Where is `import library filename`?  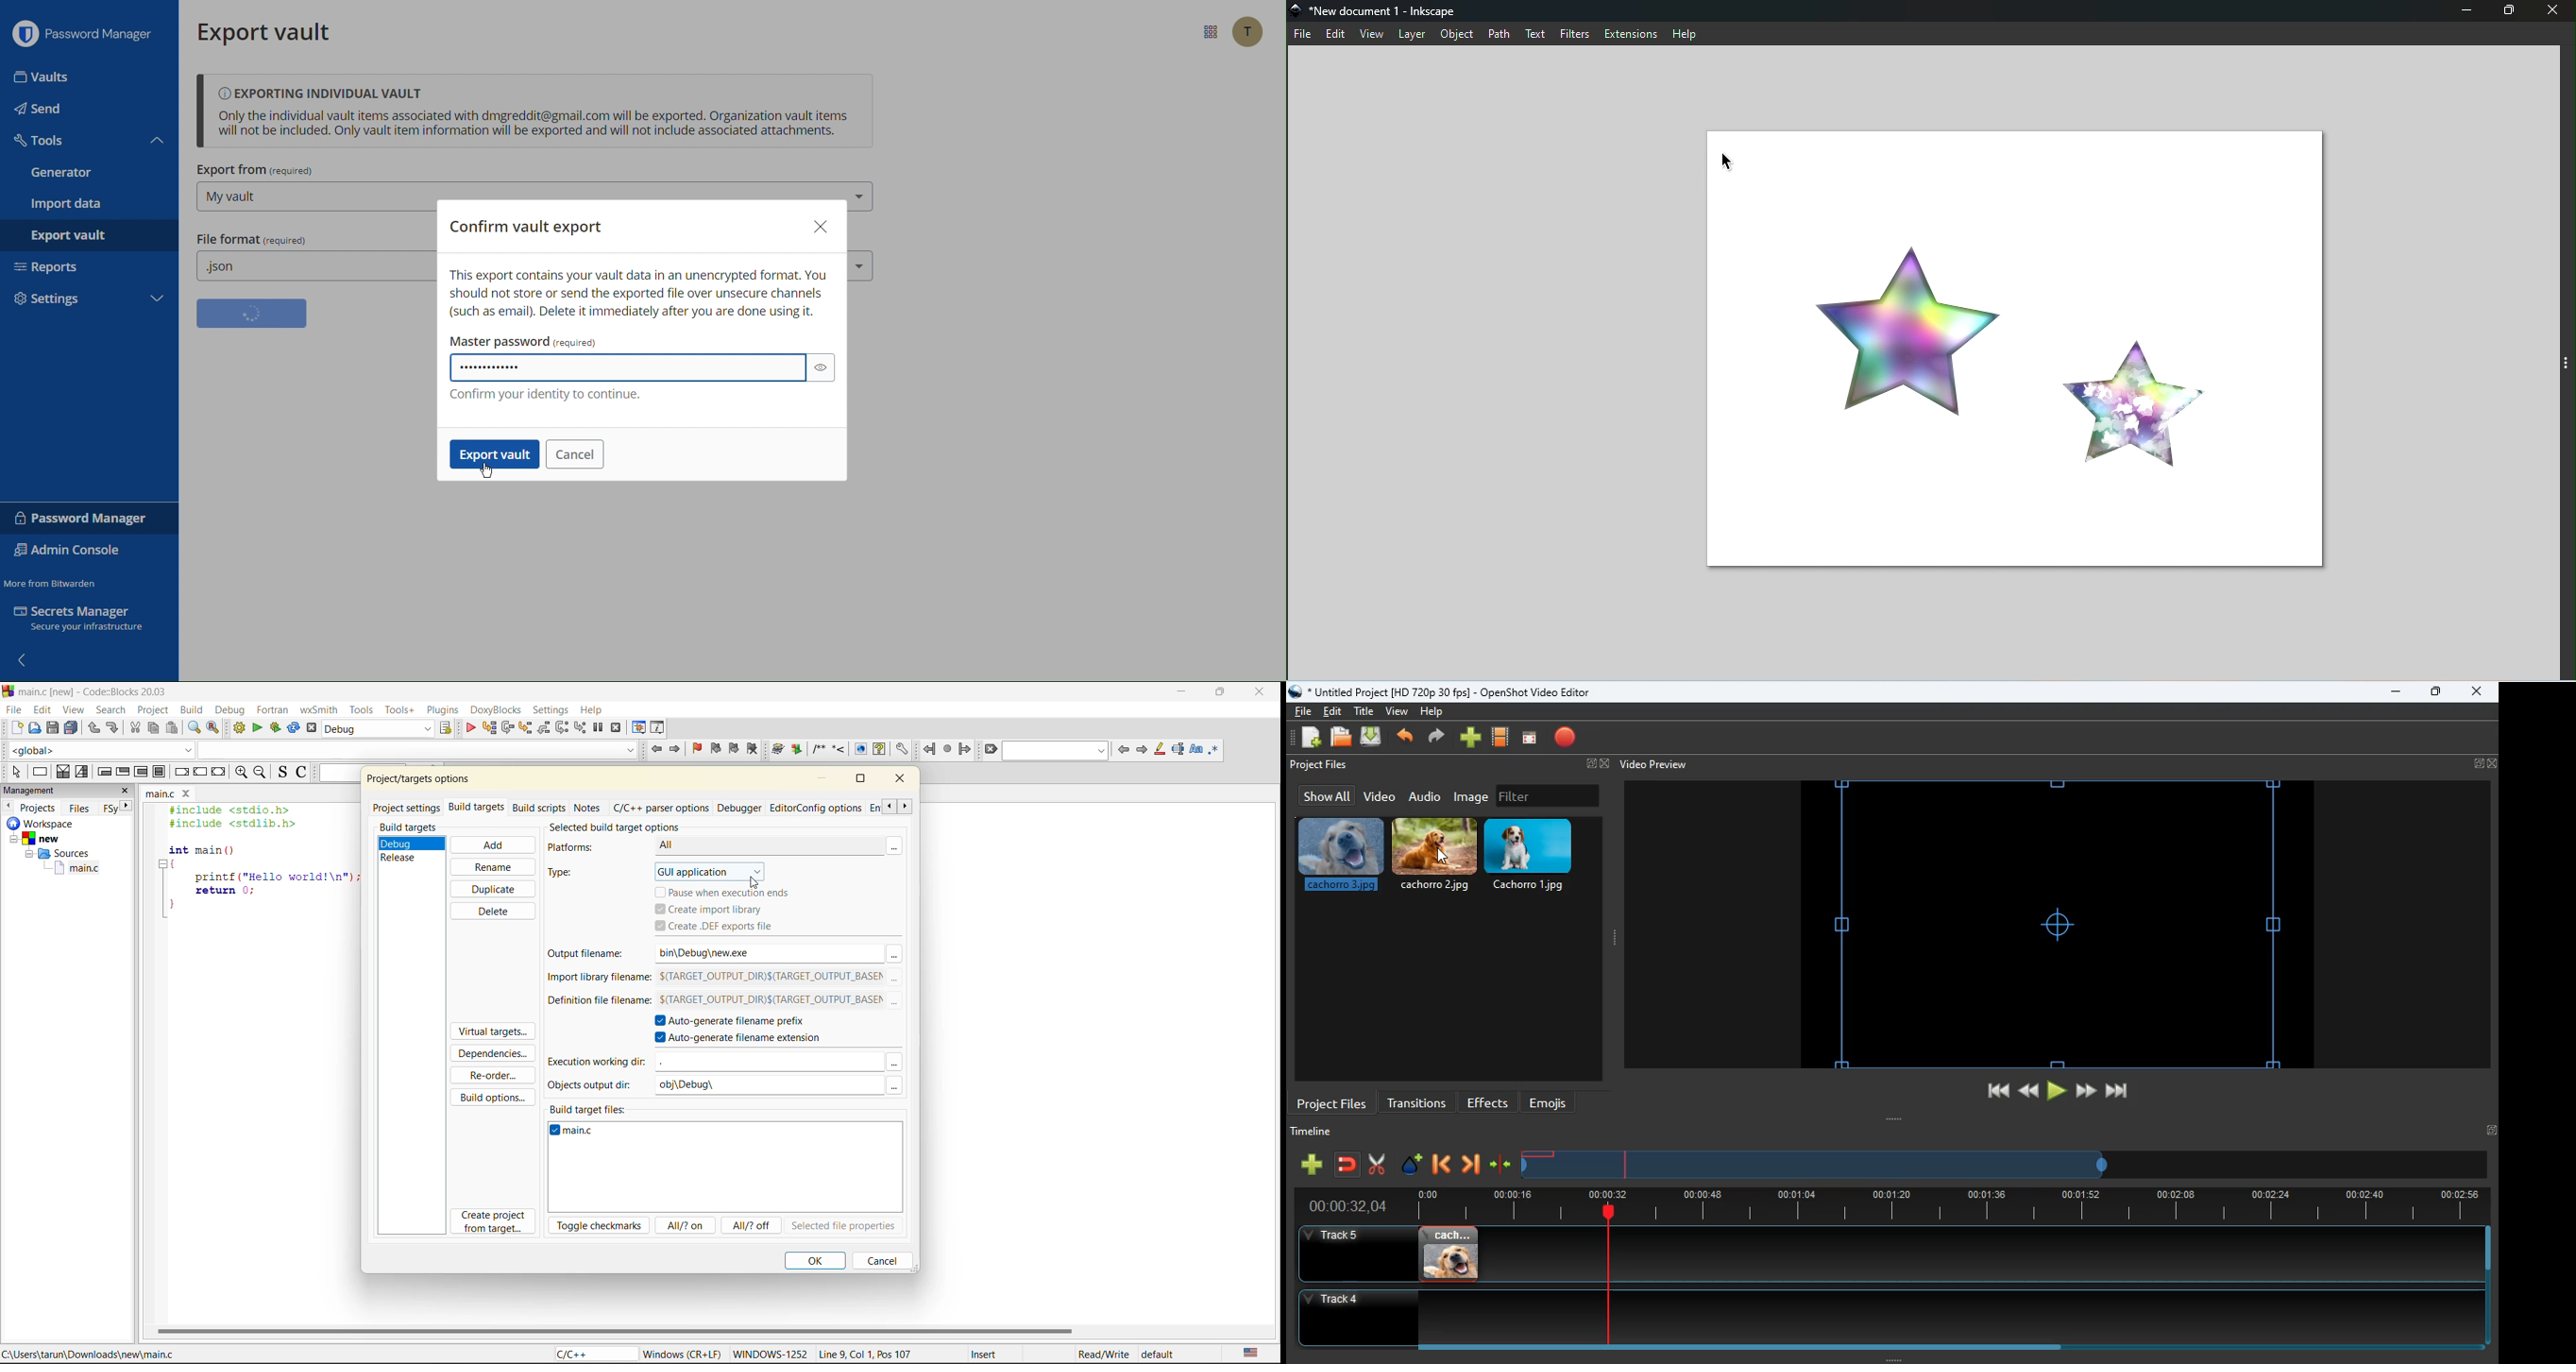
import library filename is located at coordinates (596, 980).